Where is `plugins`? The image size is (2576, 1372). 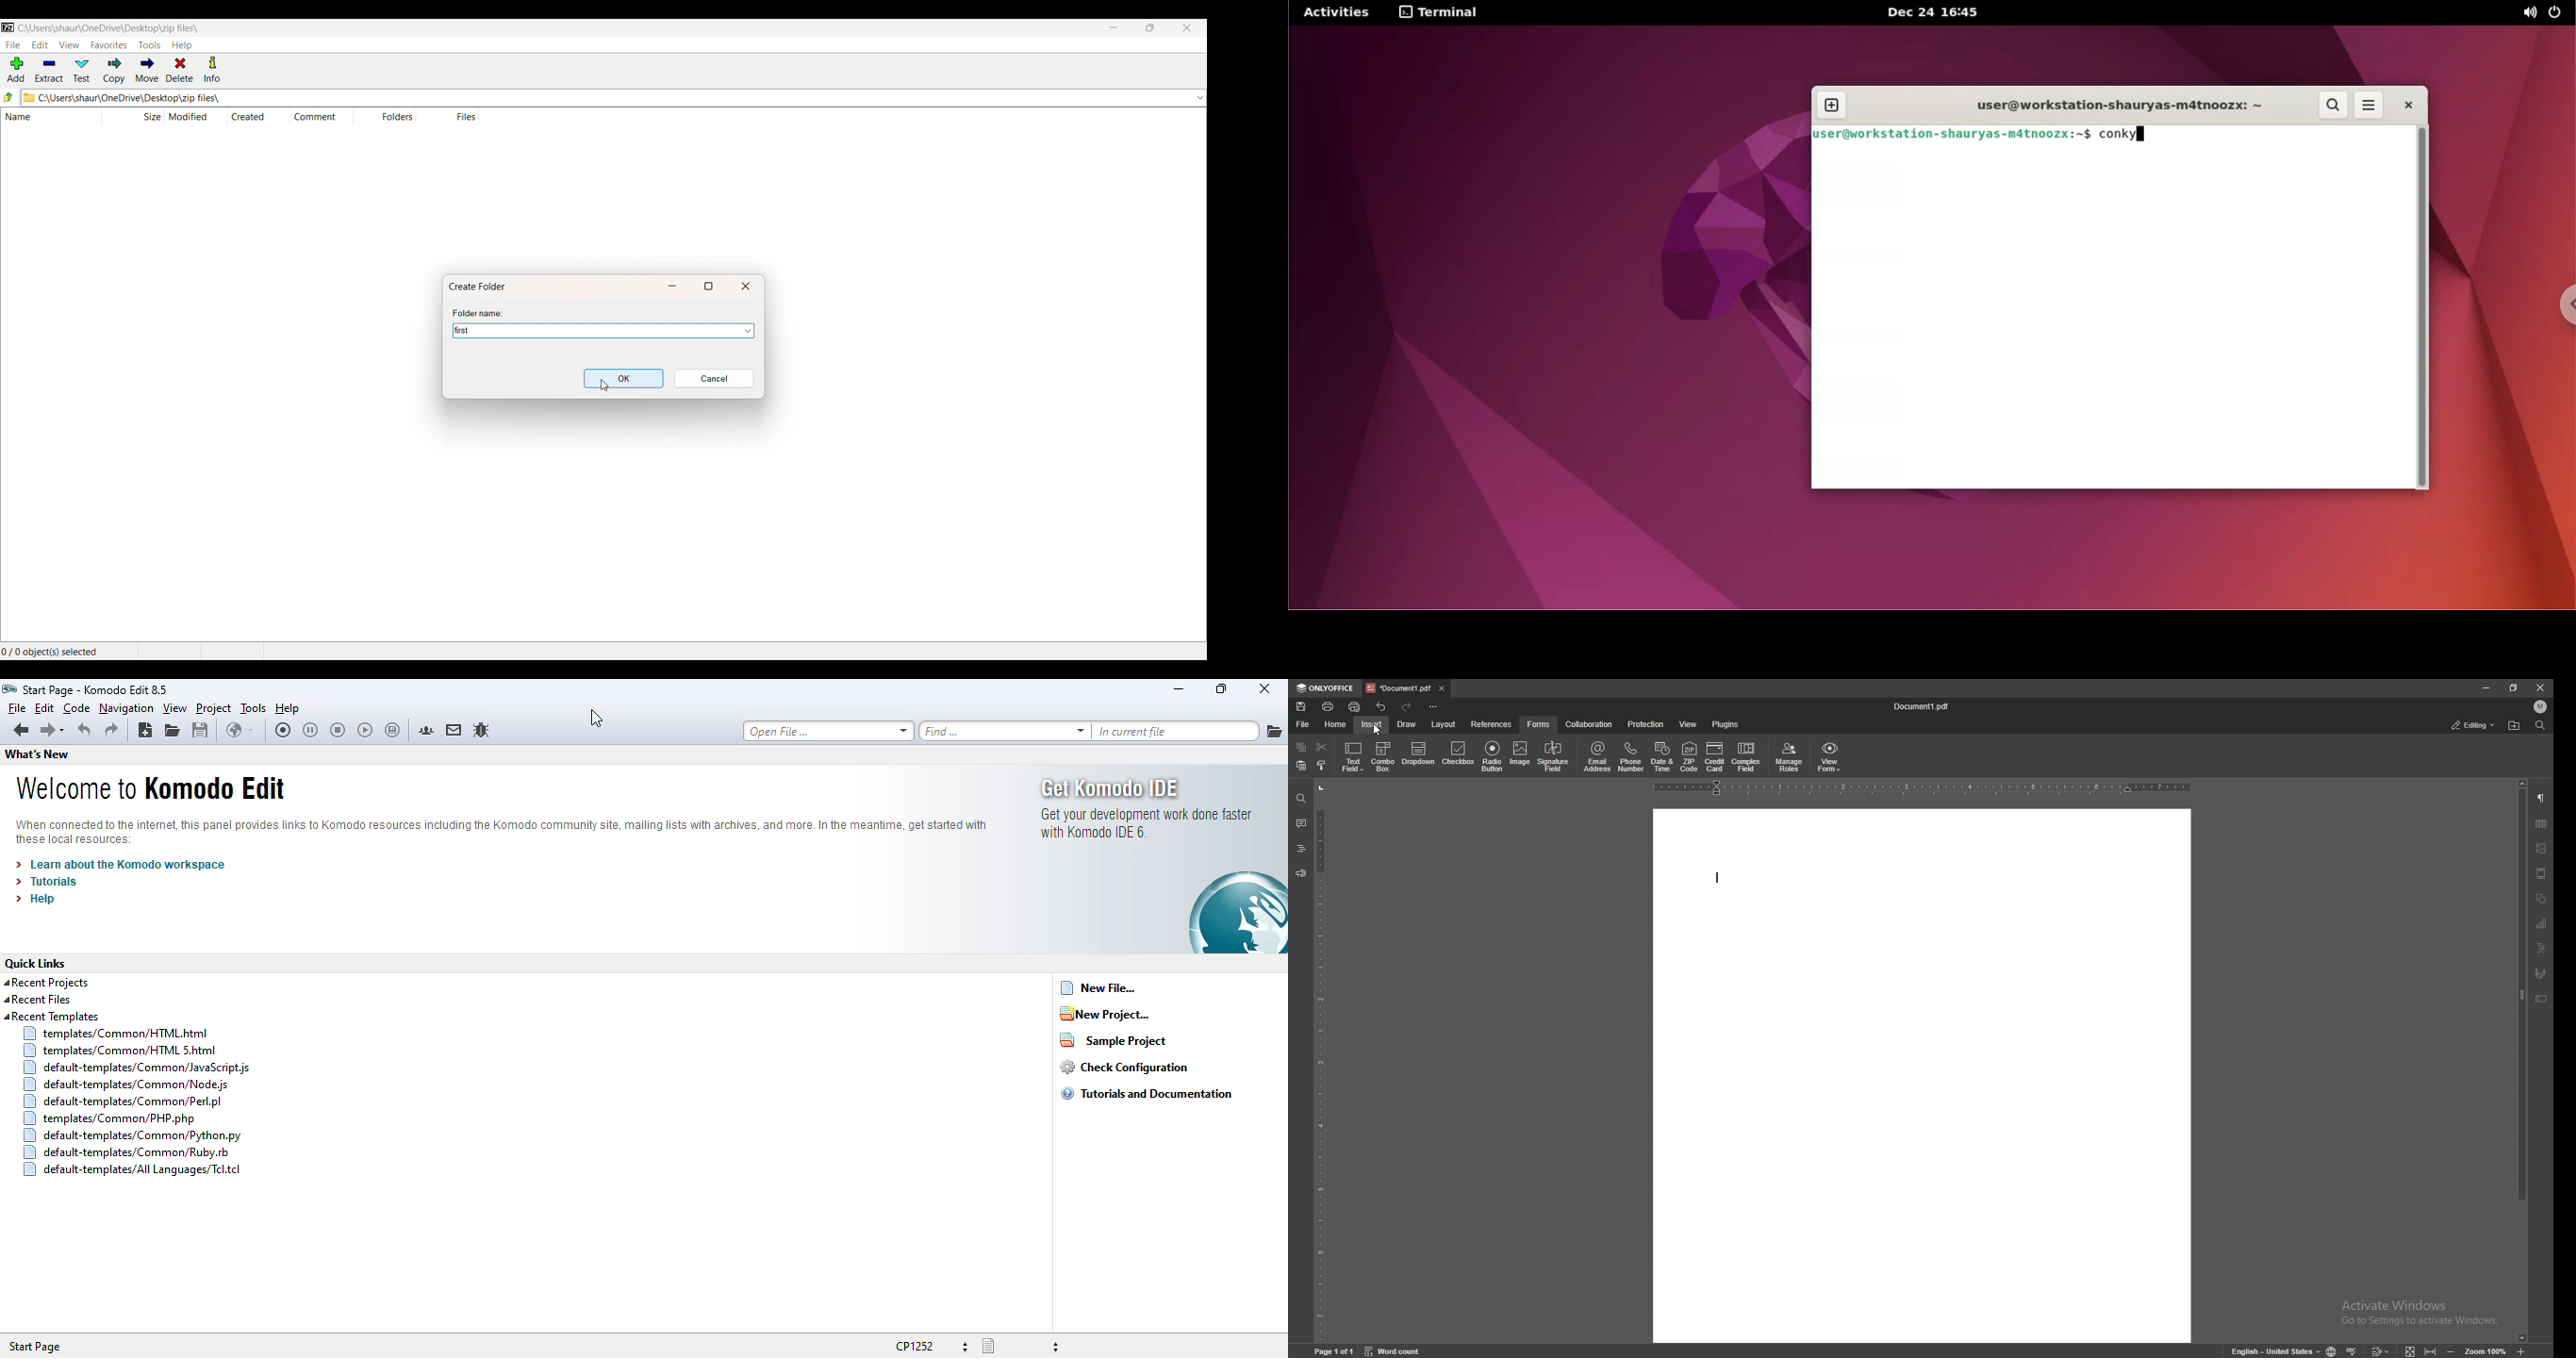
plugins is located at coordinates (1726, 724).